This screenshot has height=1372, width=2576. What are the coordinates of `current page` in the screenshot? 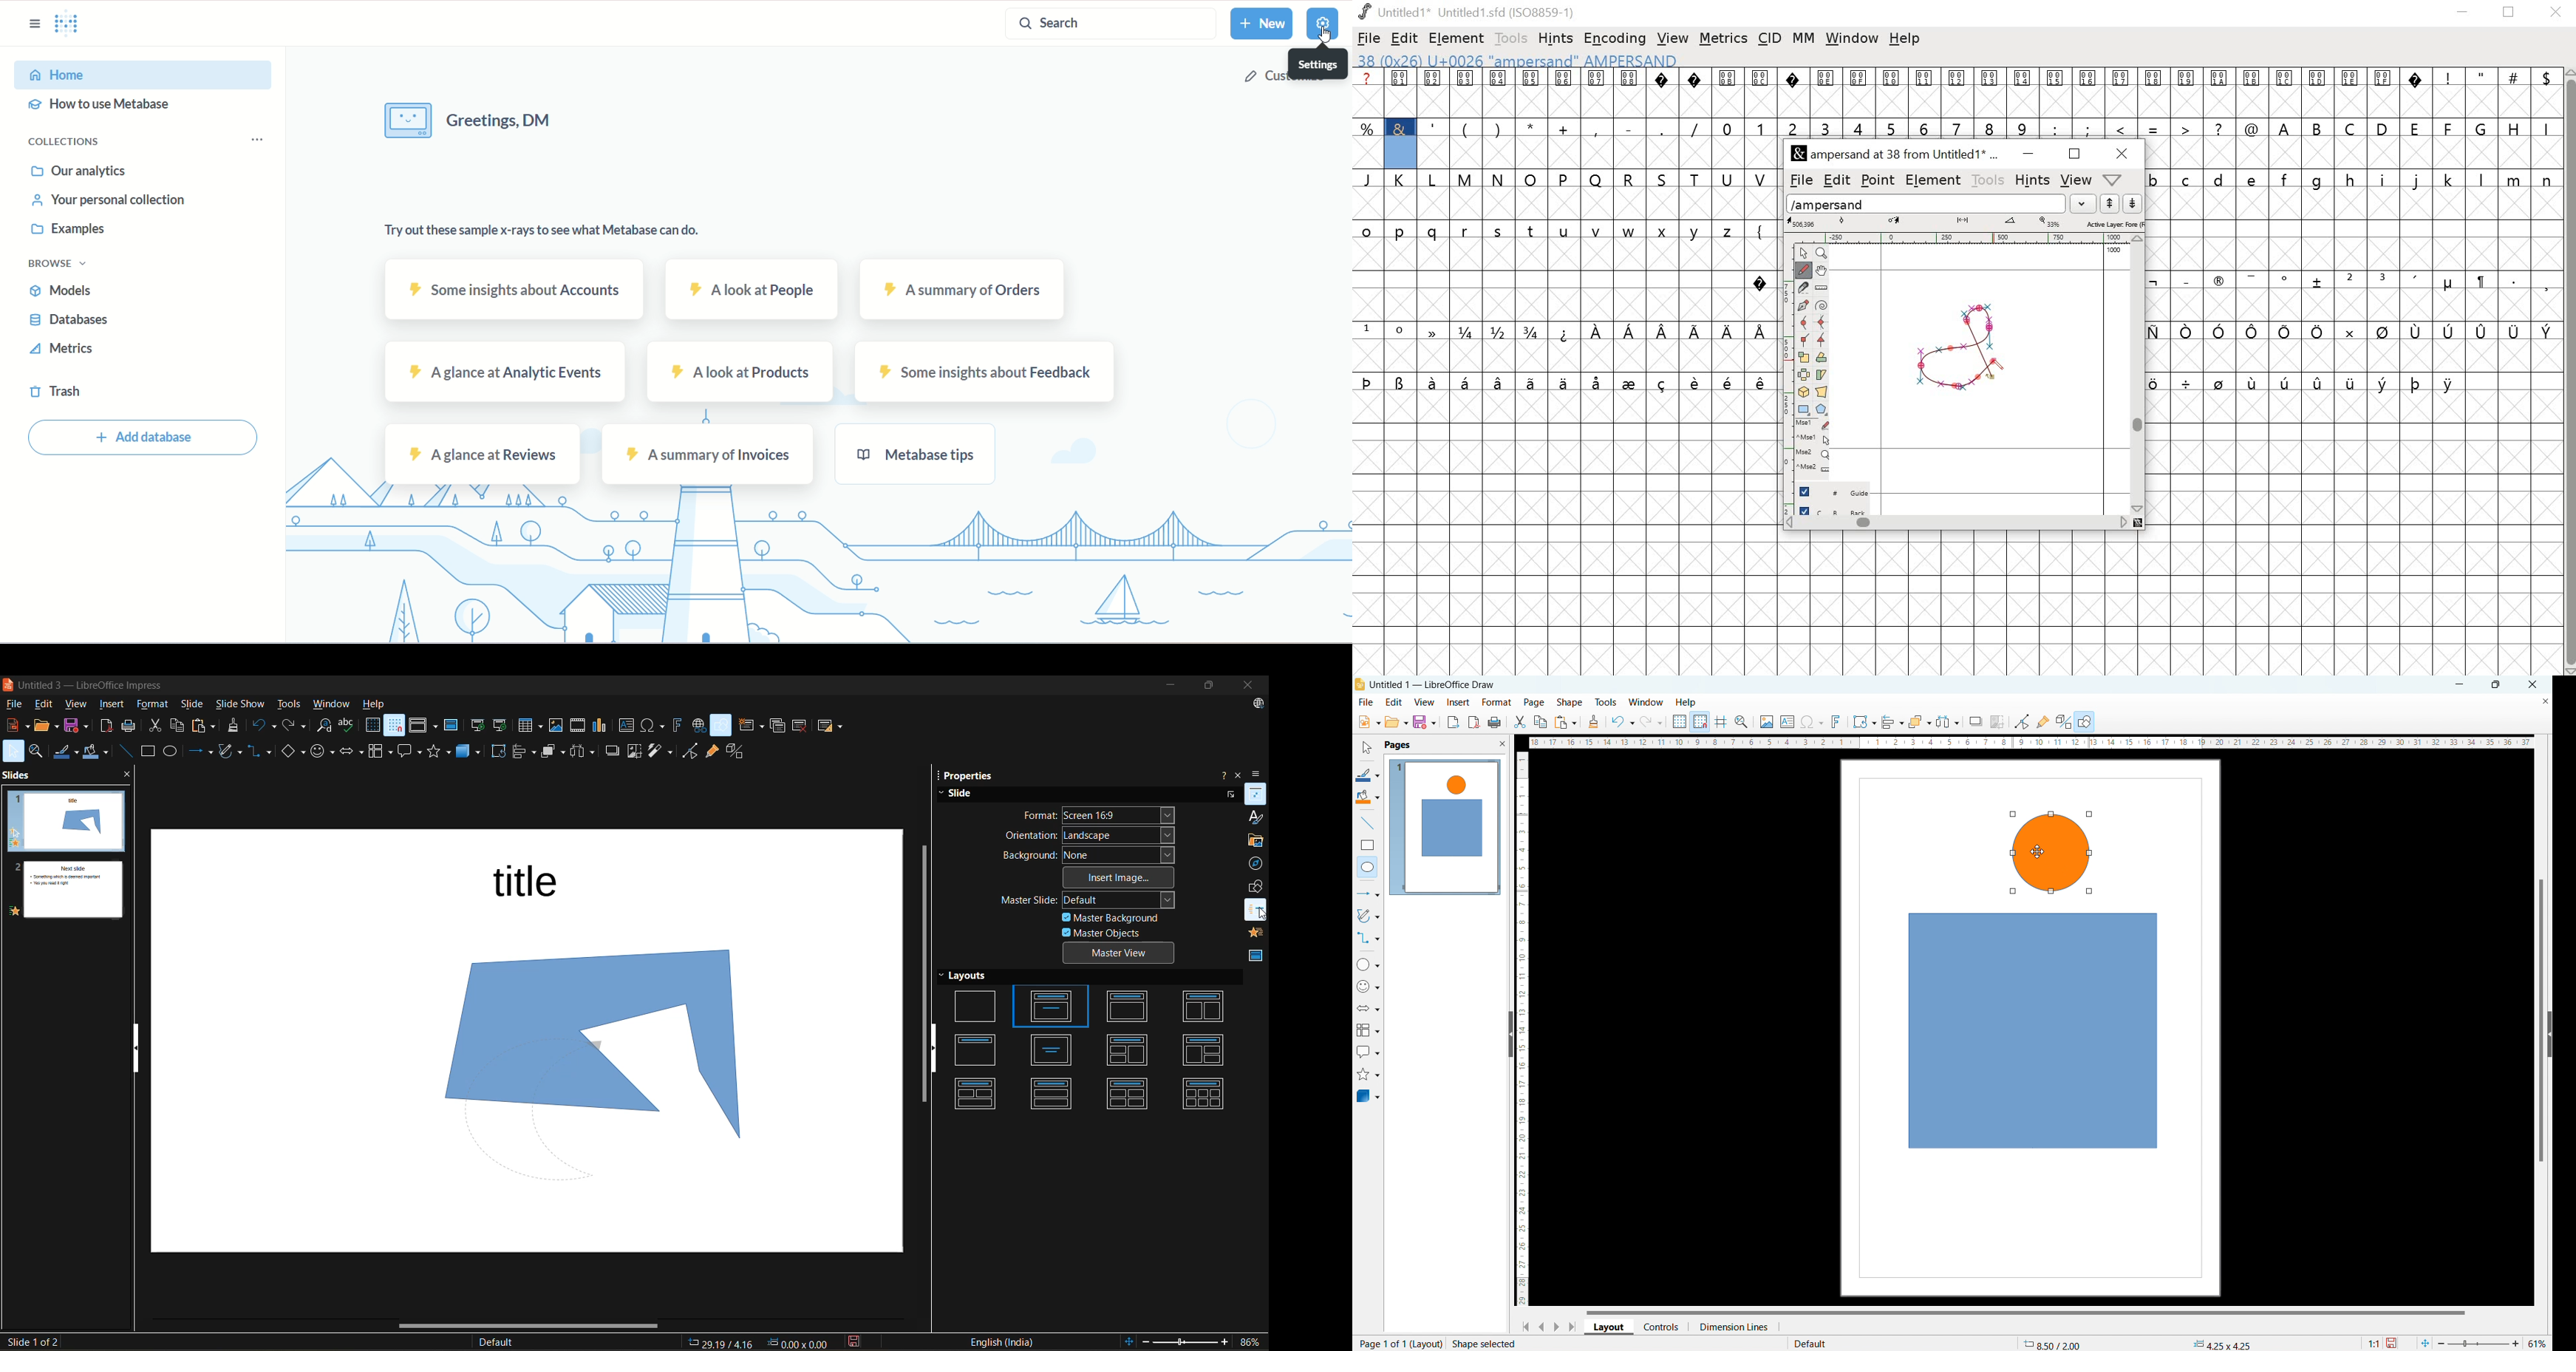 It's located at (1380, 1343).